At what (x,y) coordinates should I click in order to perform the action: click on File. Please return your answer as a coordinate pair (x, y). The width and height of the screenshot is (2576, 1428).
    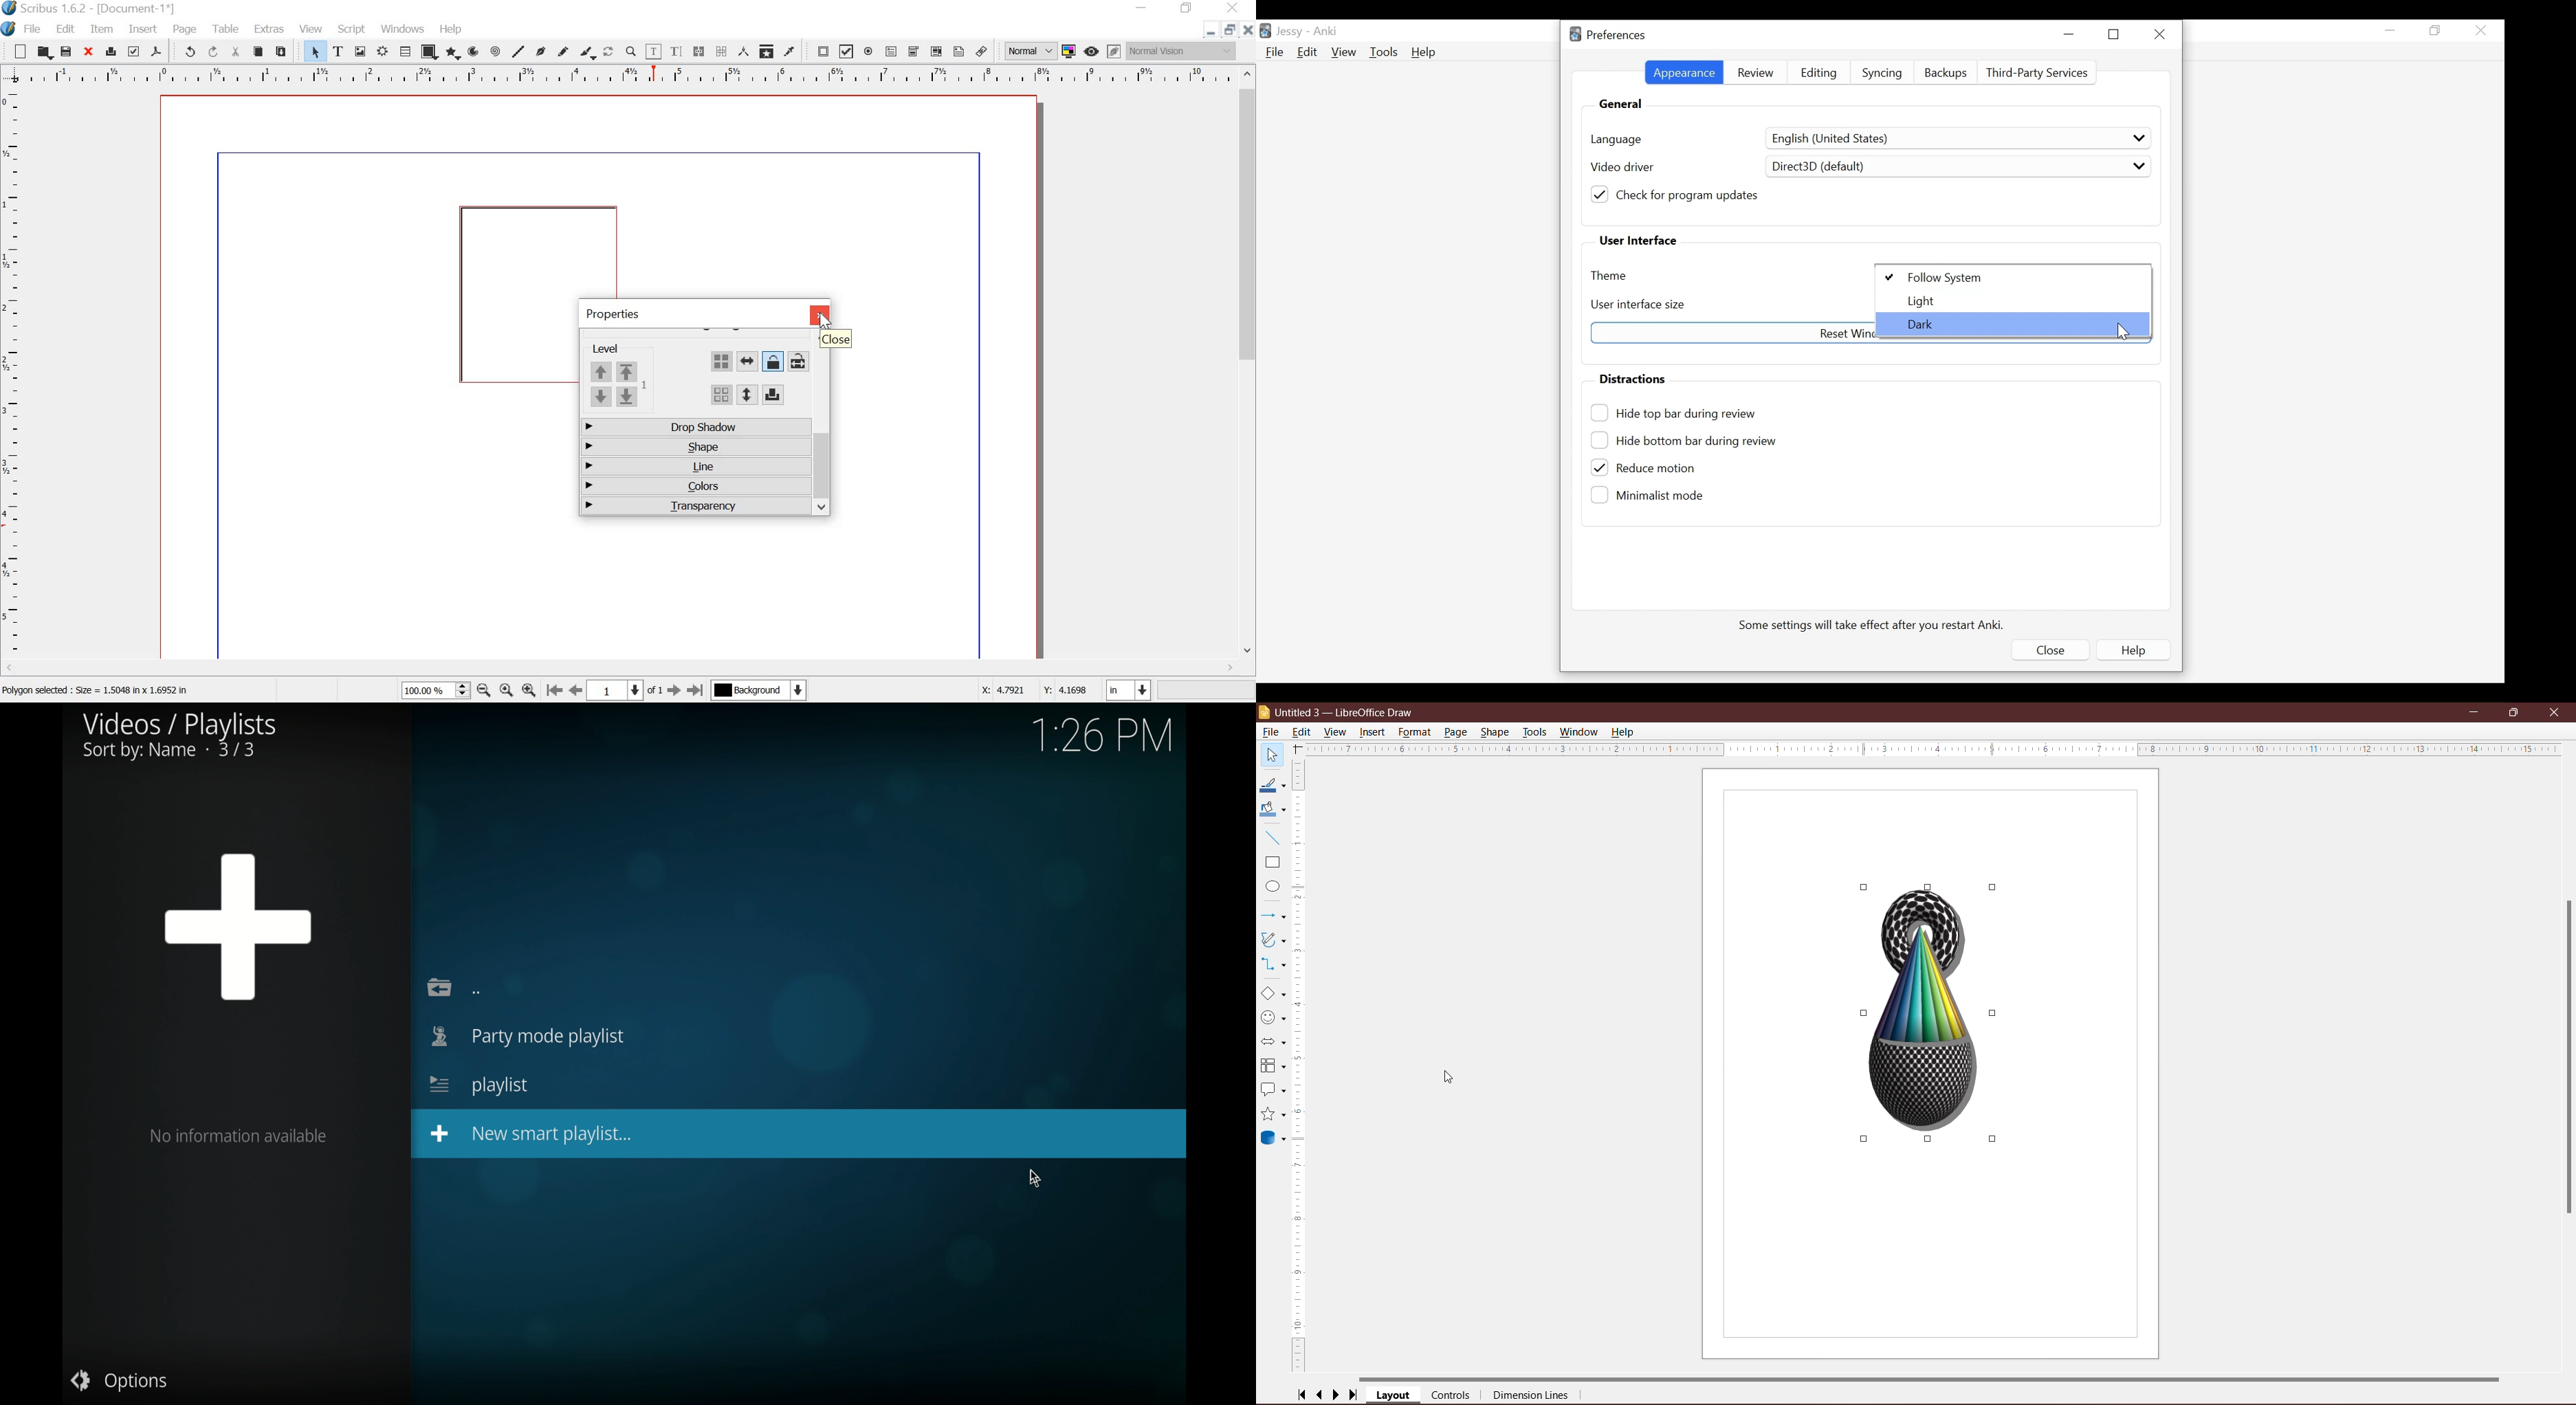
    Looking at the image, I should click on (1275, 51).